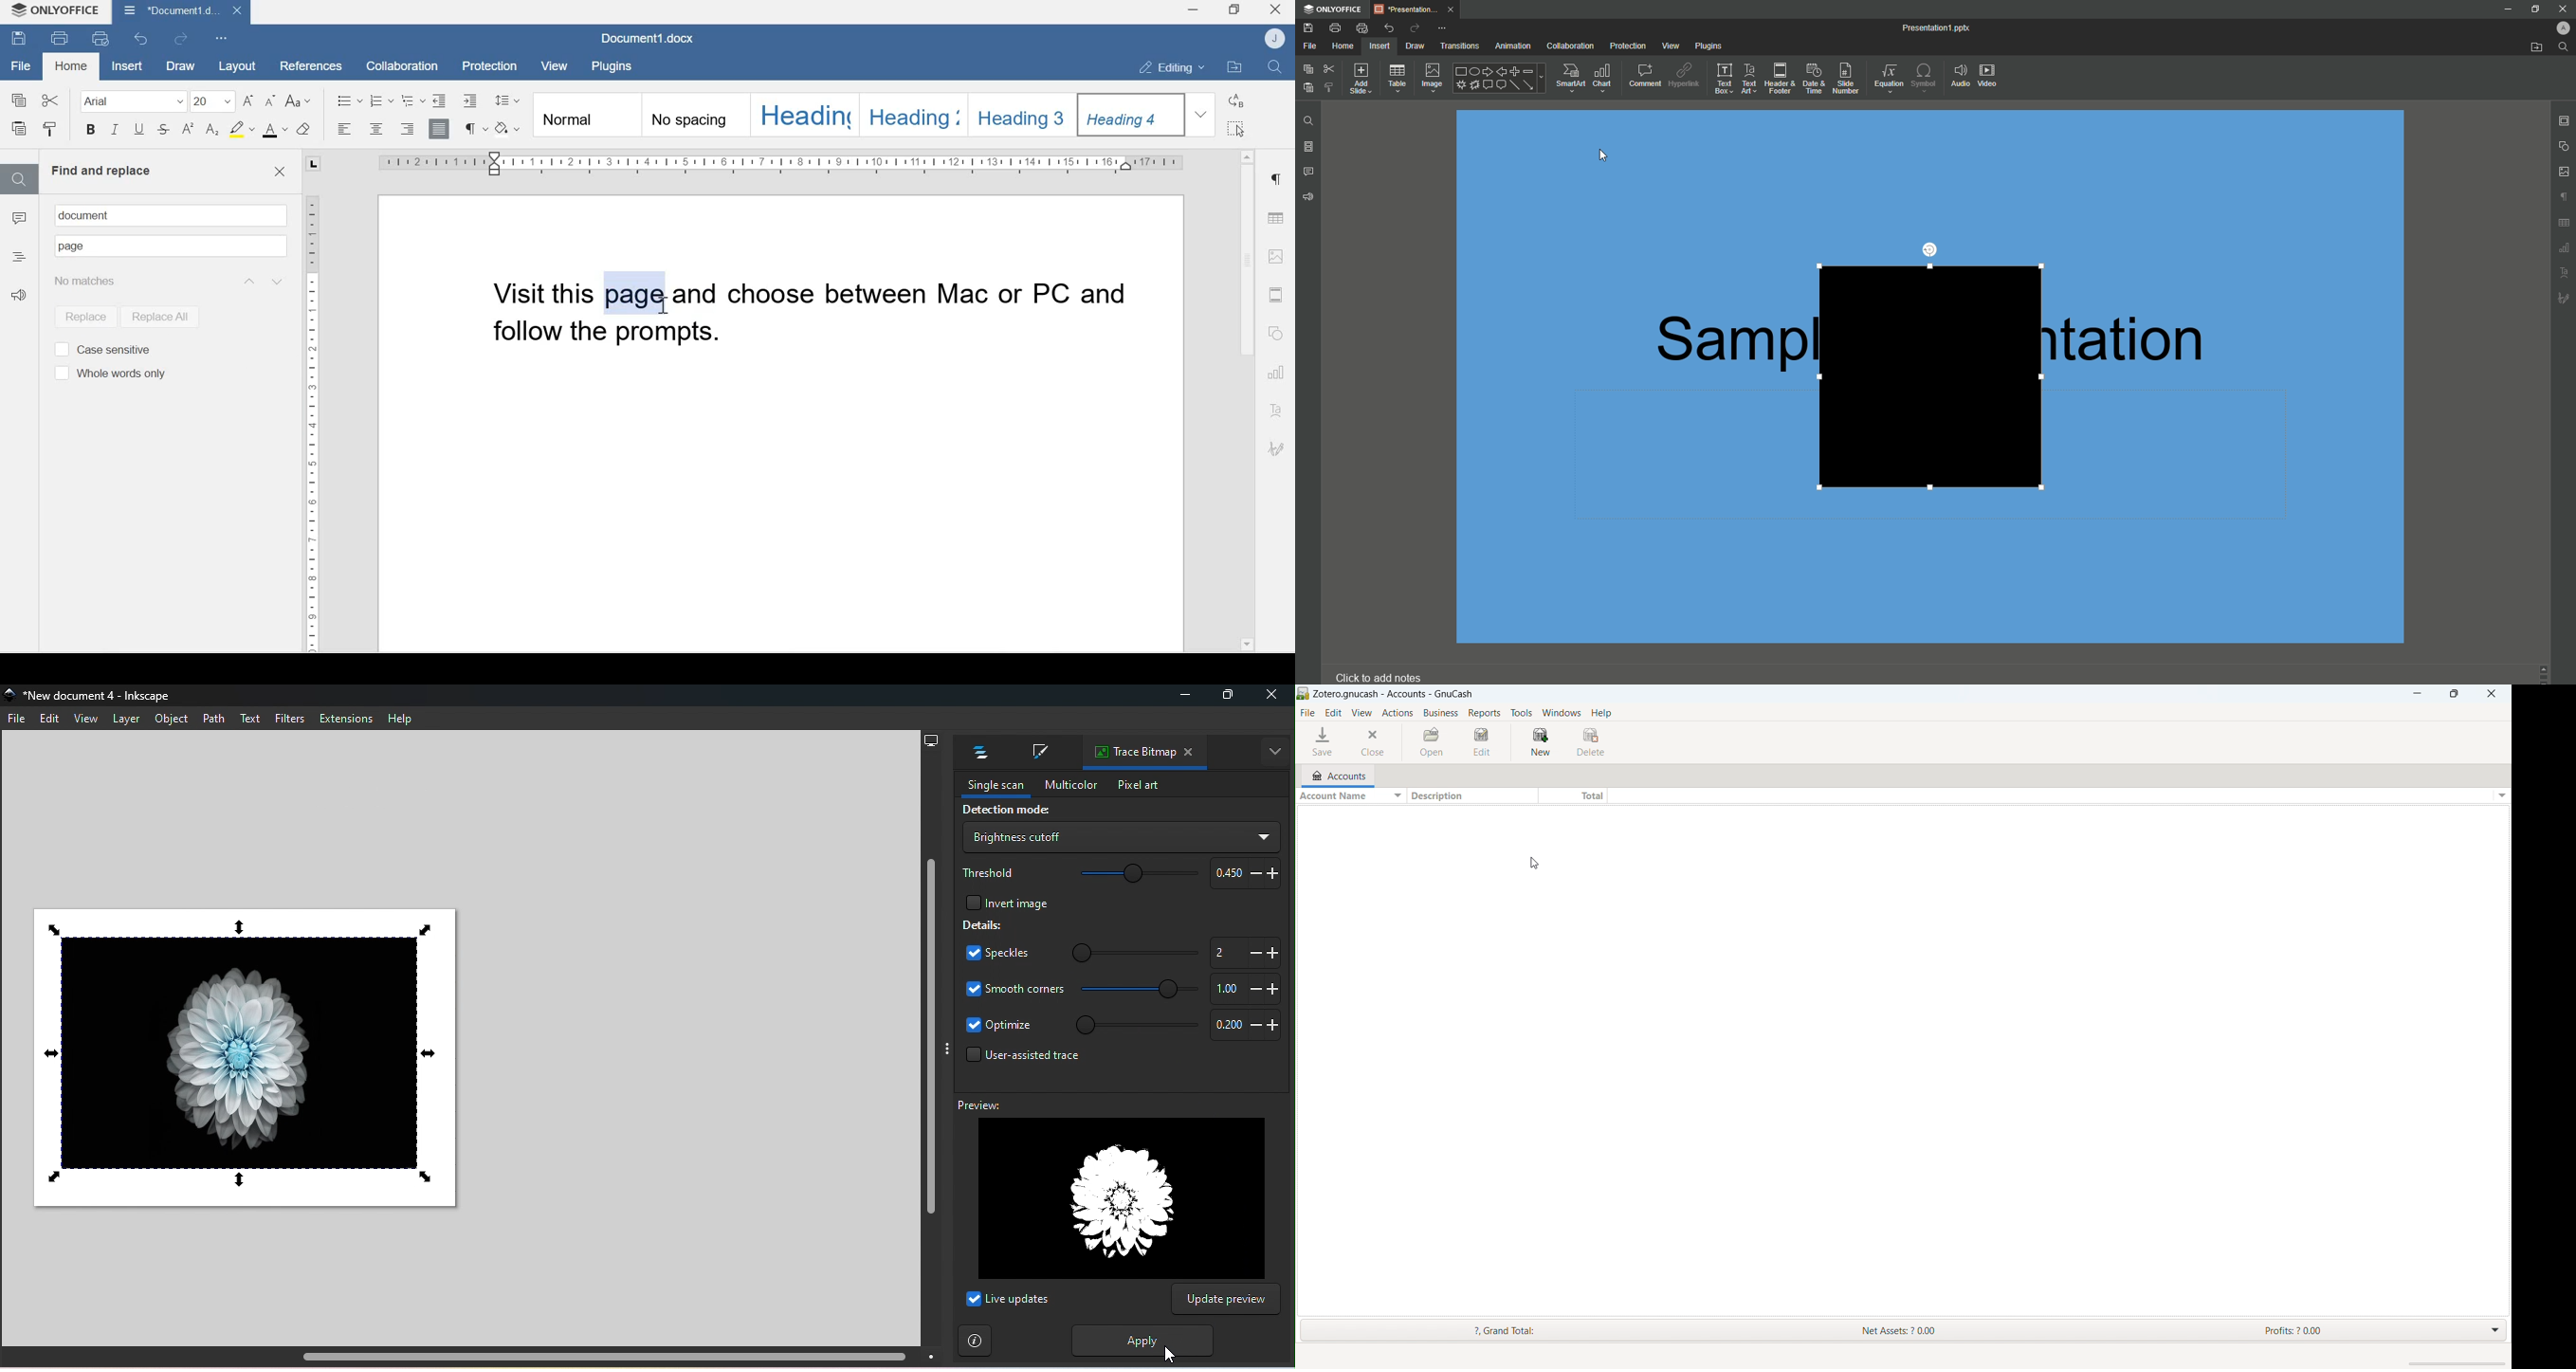 The width and height of the screenshot is (2576, 1372). Describe the element at coordinates (1129, 875) in the screenshot. I see `Threshold slide bar` at that location.